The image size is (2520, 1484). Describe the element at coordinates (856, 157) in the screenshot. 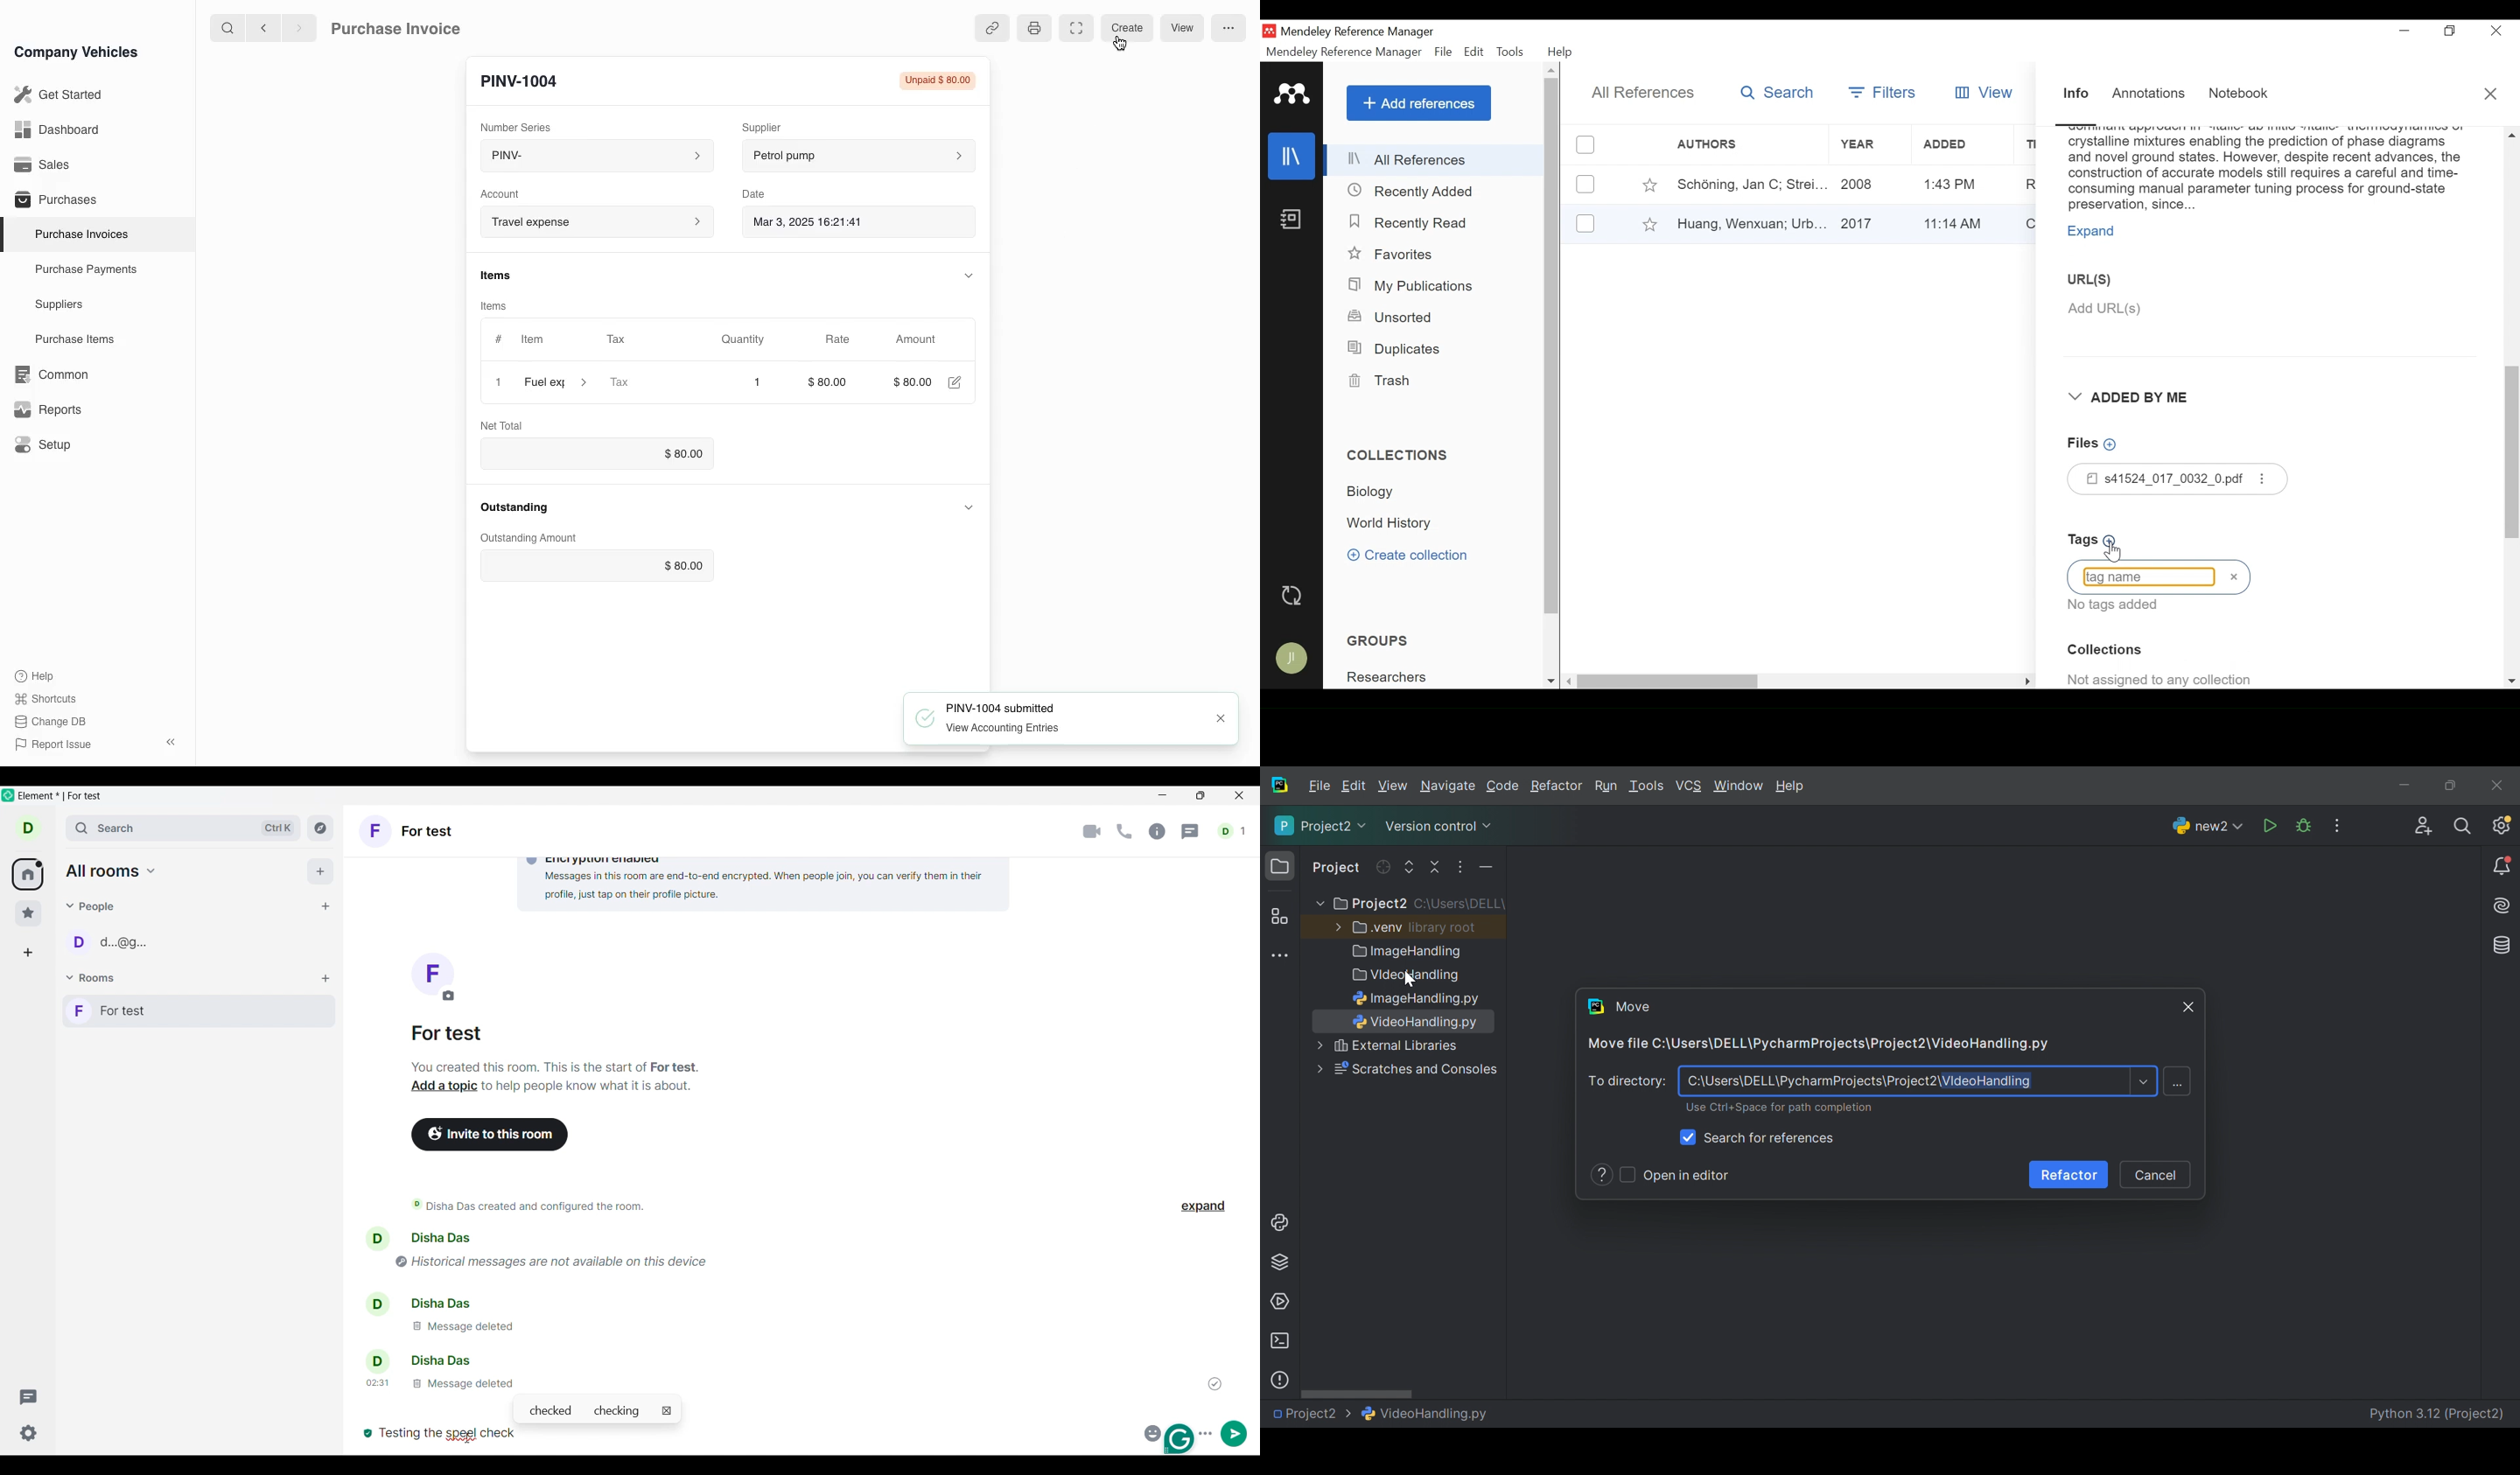

I see `petrol pump` at that location.